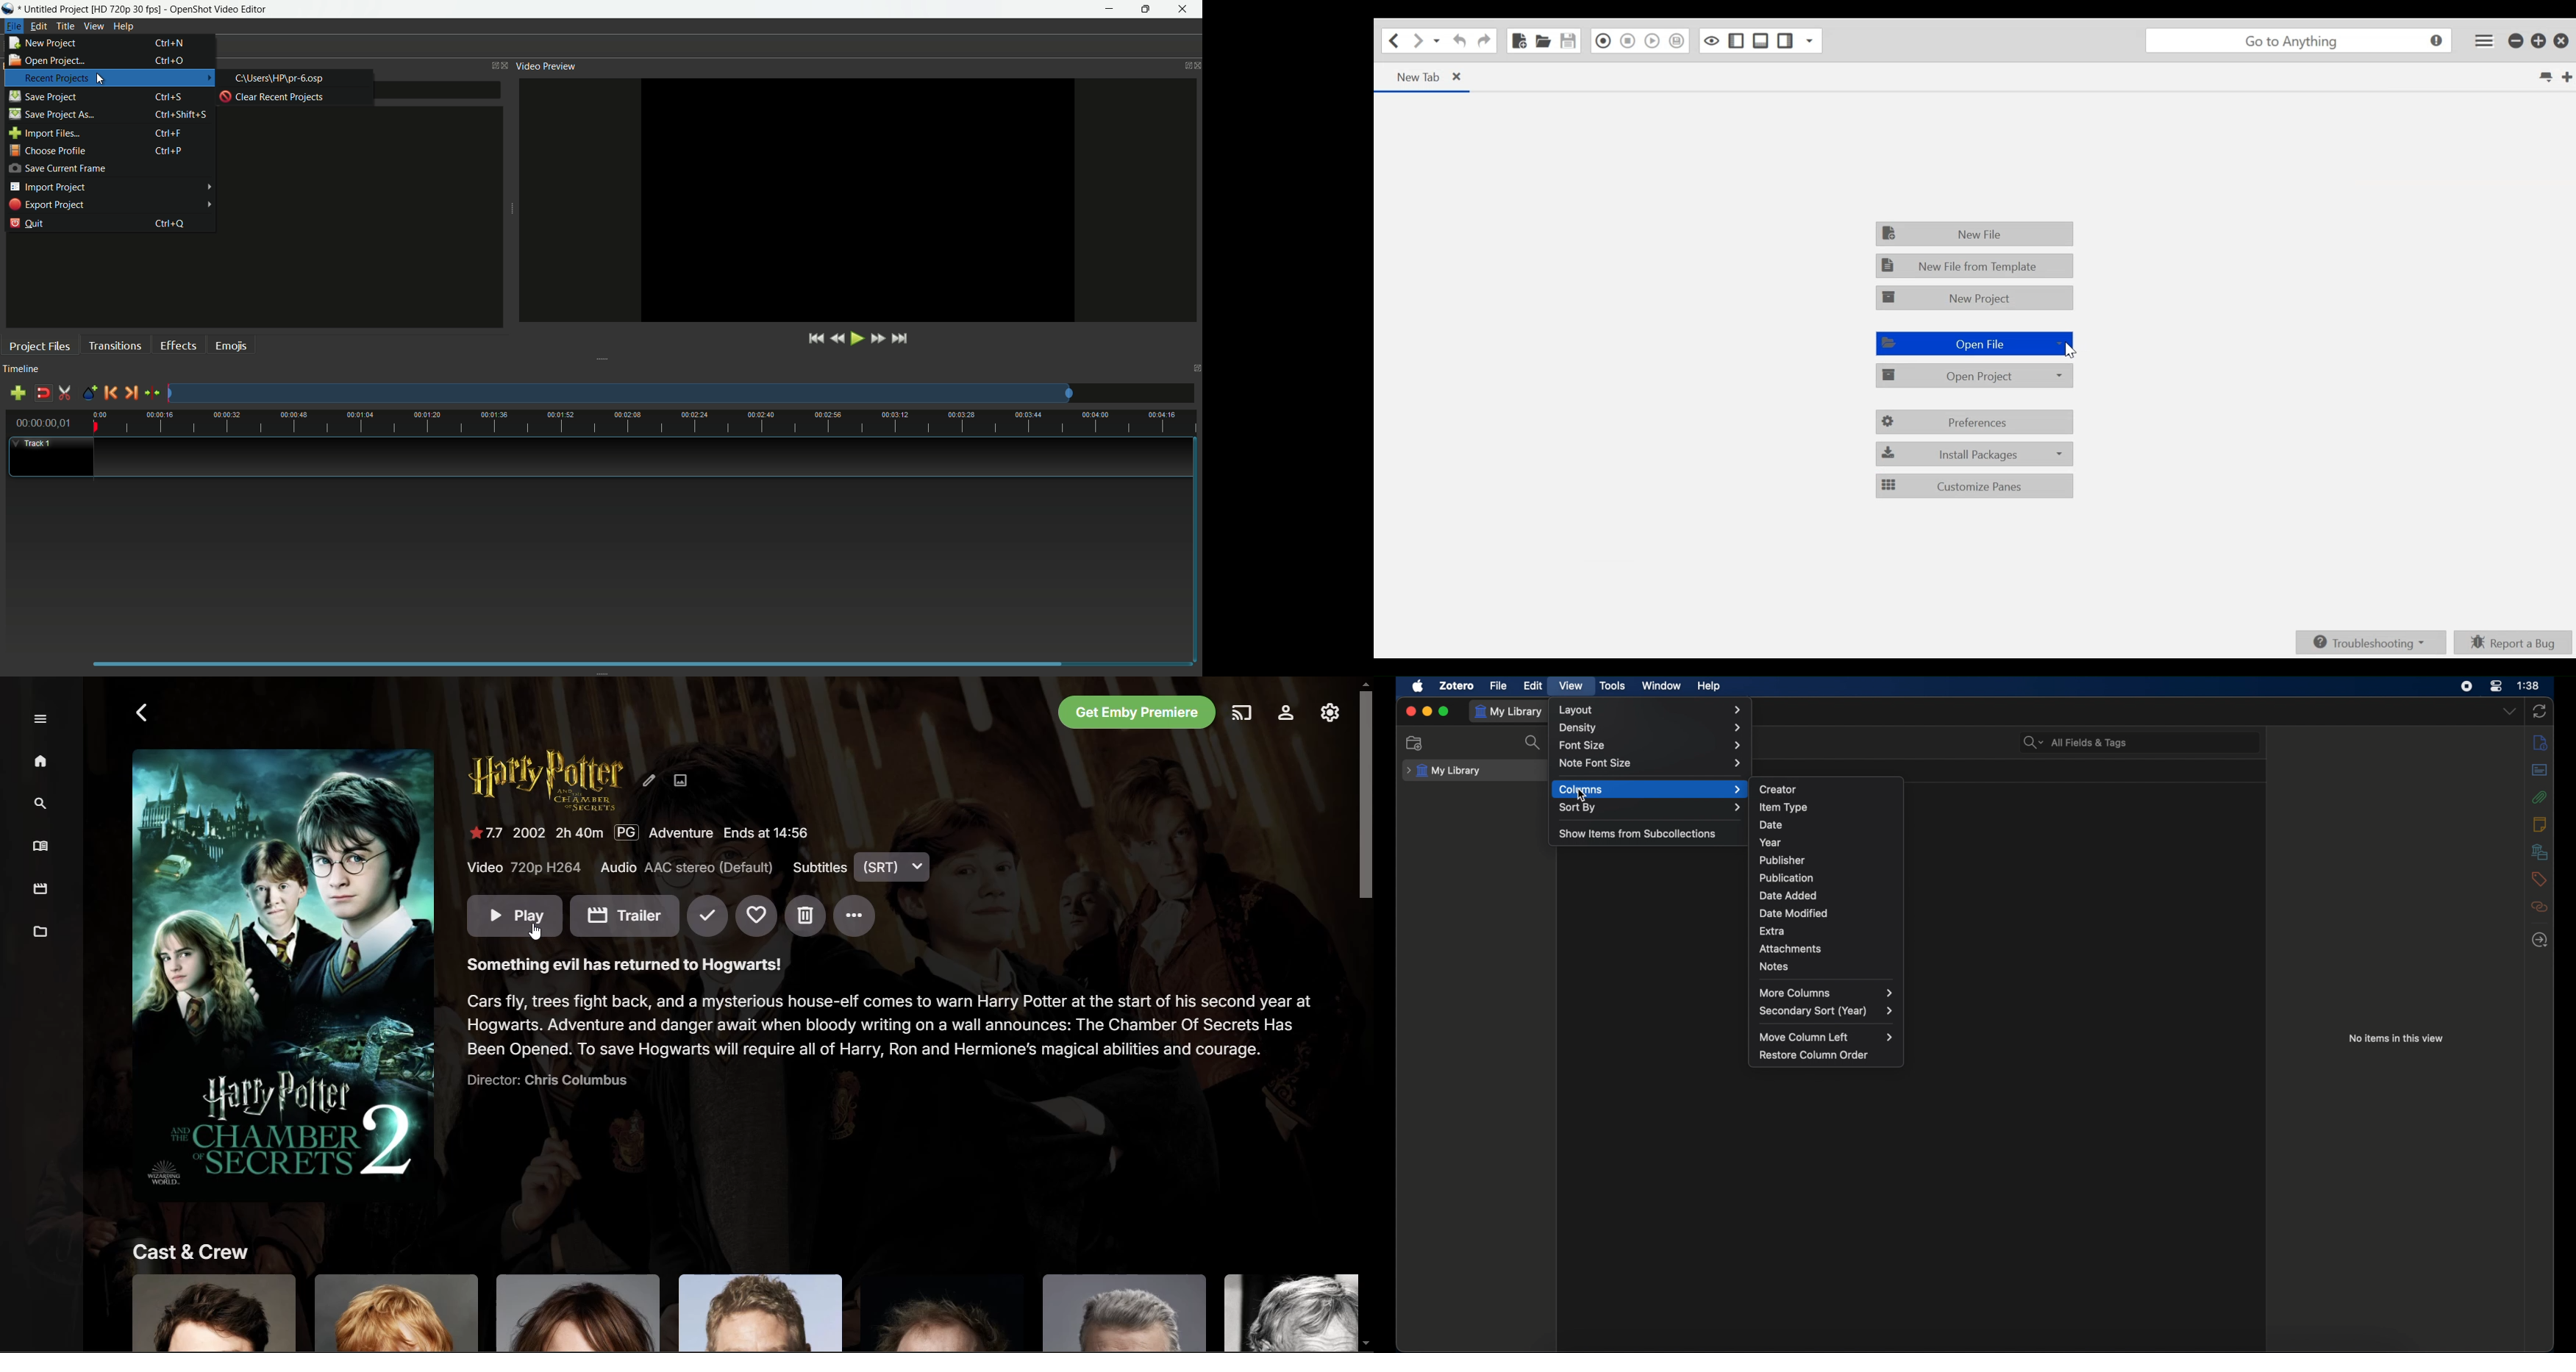 The image size is (2576, 1372). I want to click on publication, so click(1786, 877).